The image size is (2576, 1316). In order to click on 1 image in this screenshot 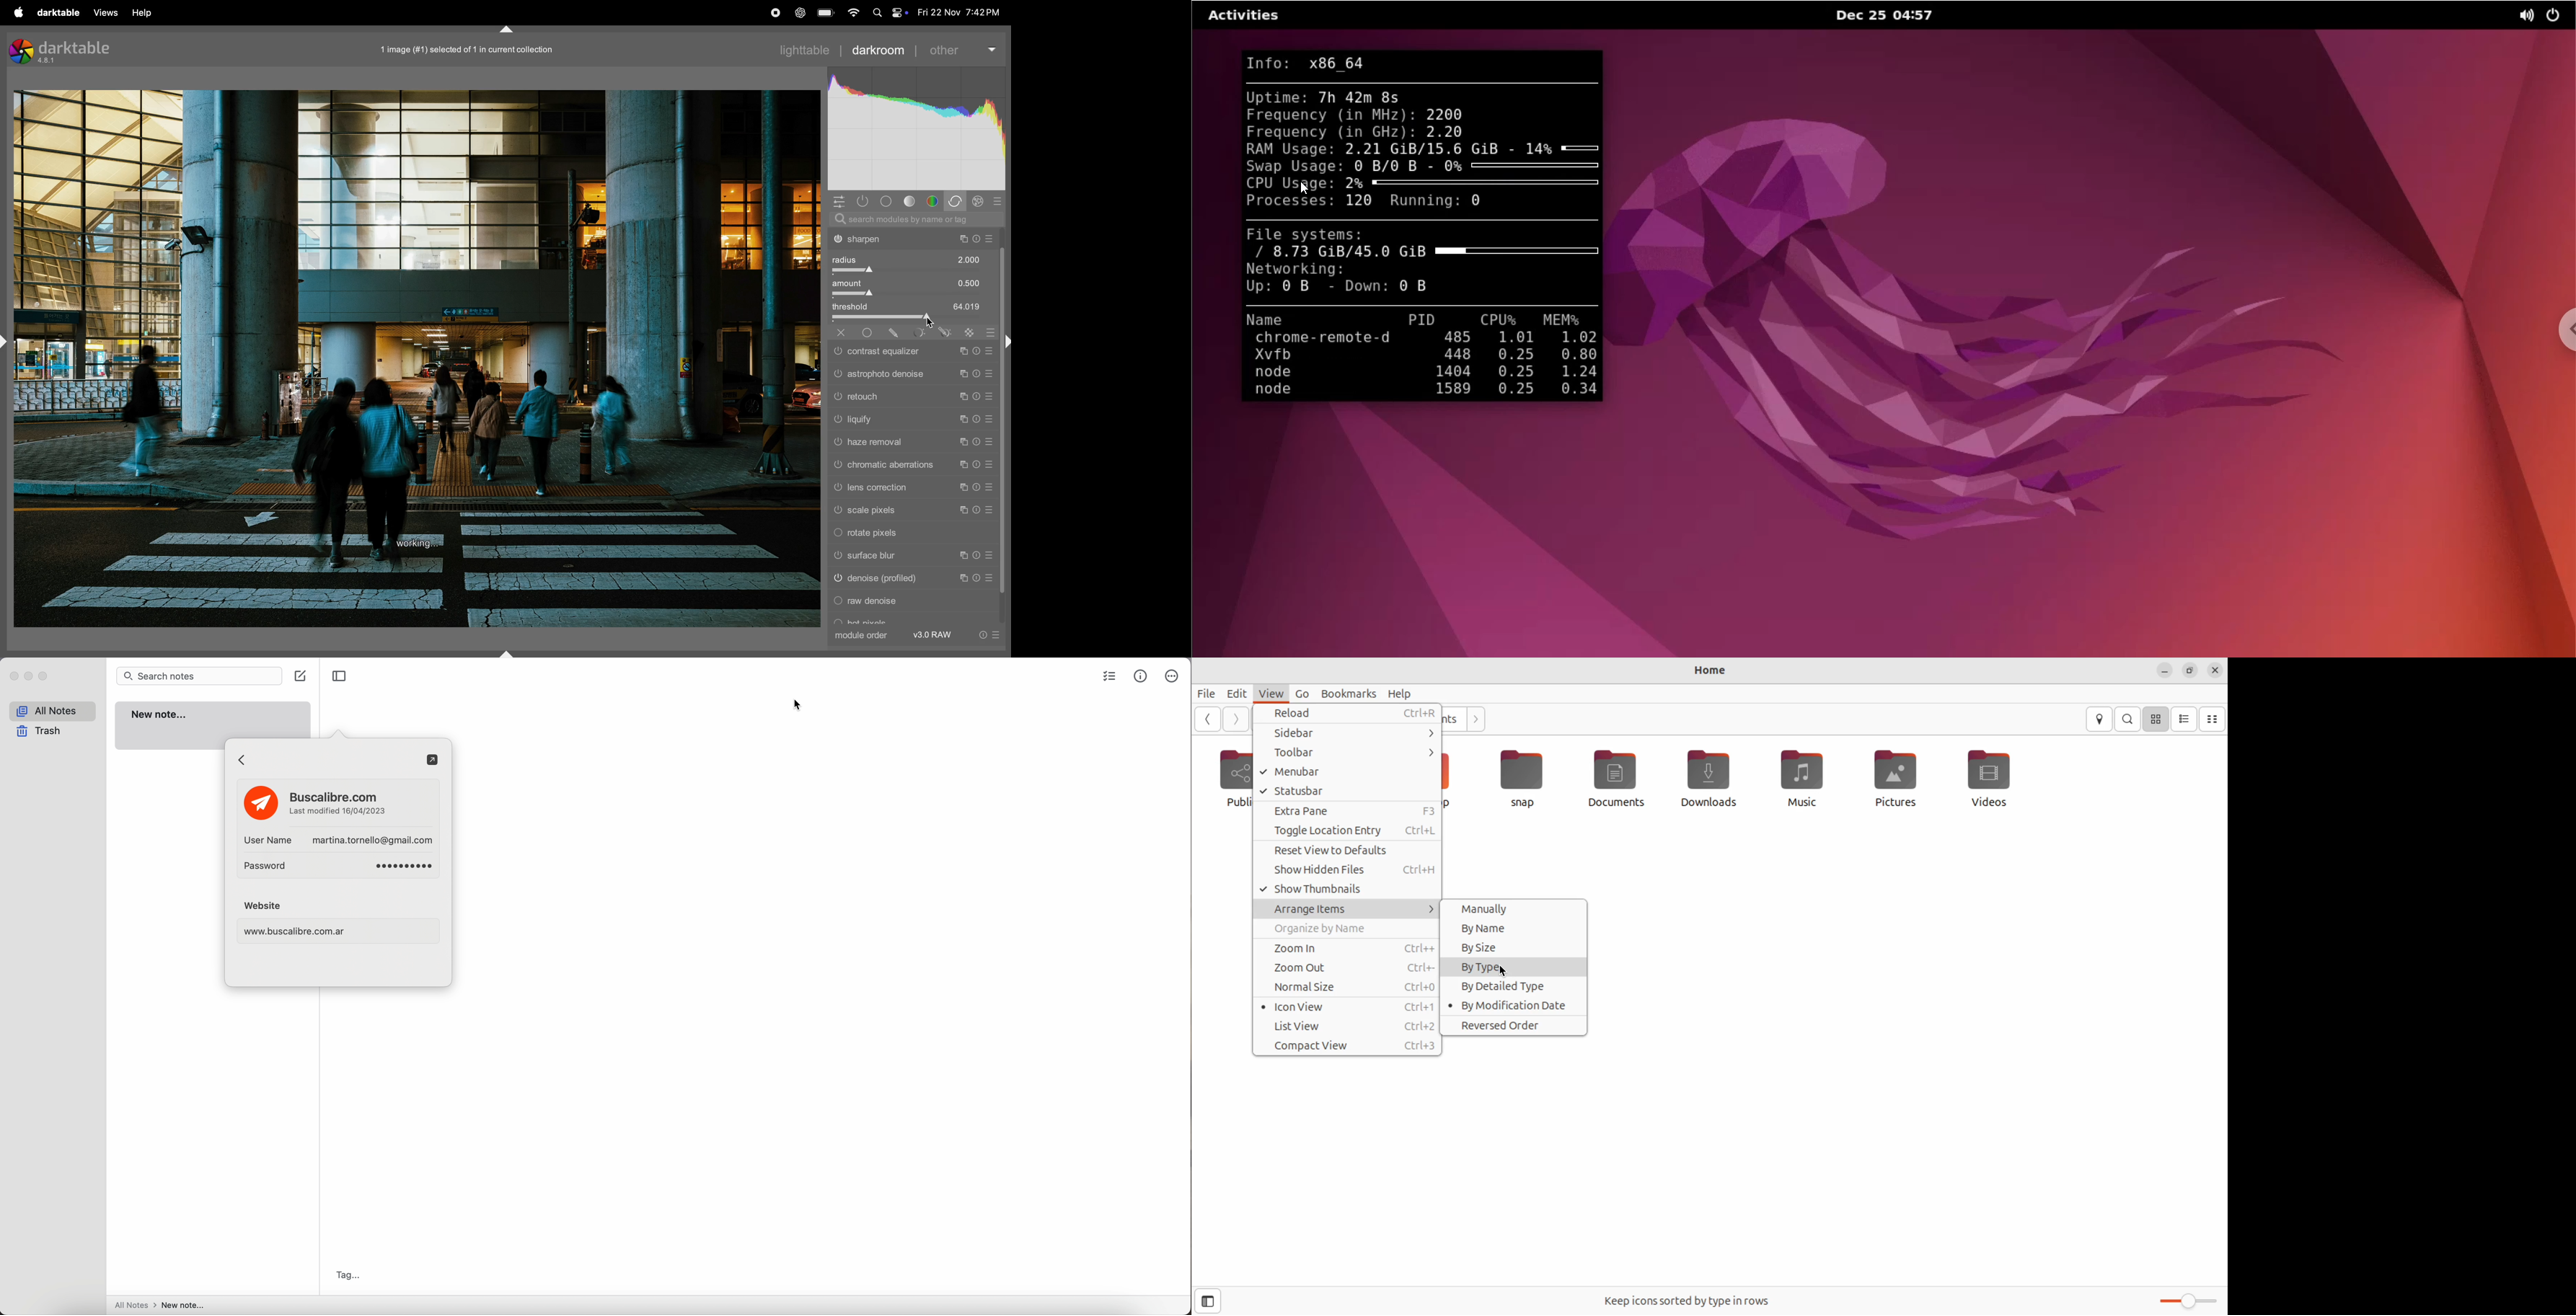, I will do `click(472, 48)`.